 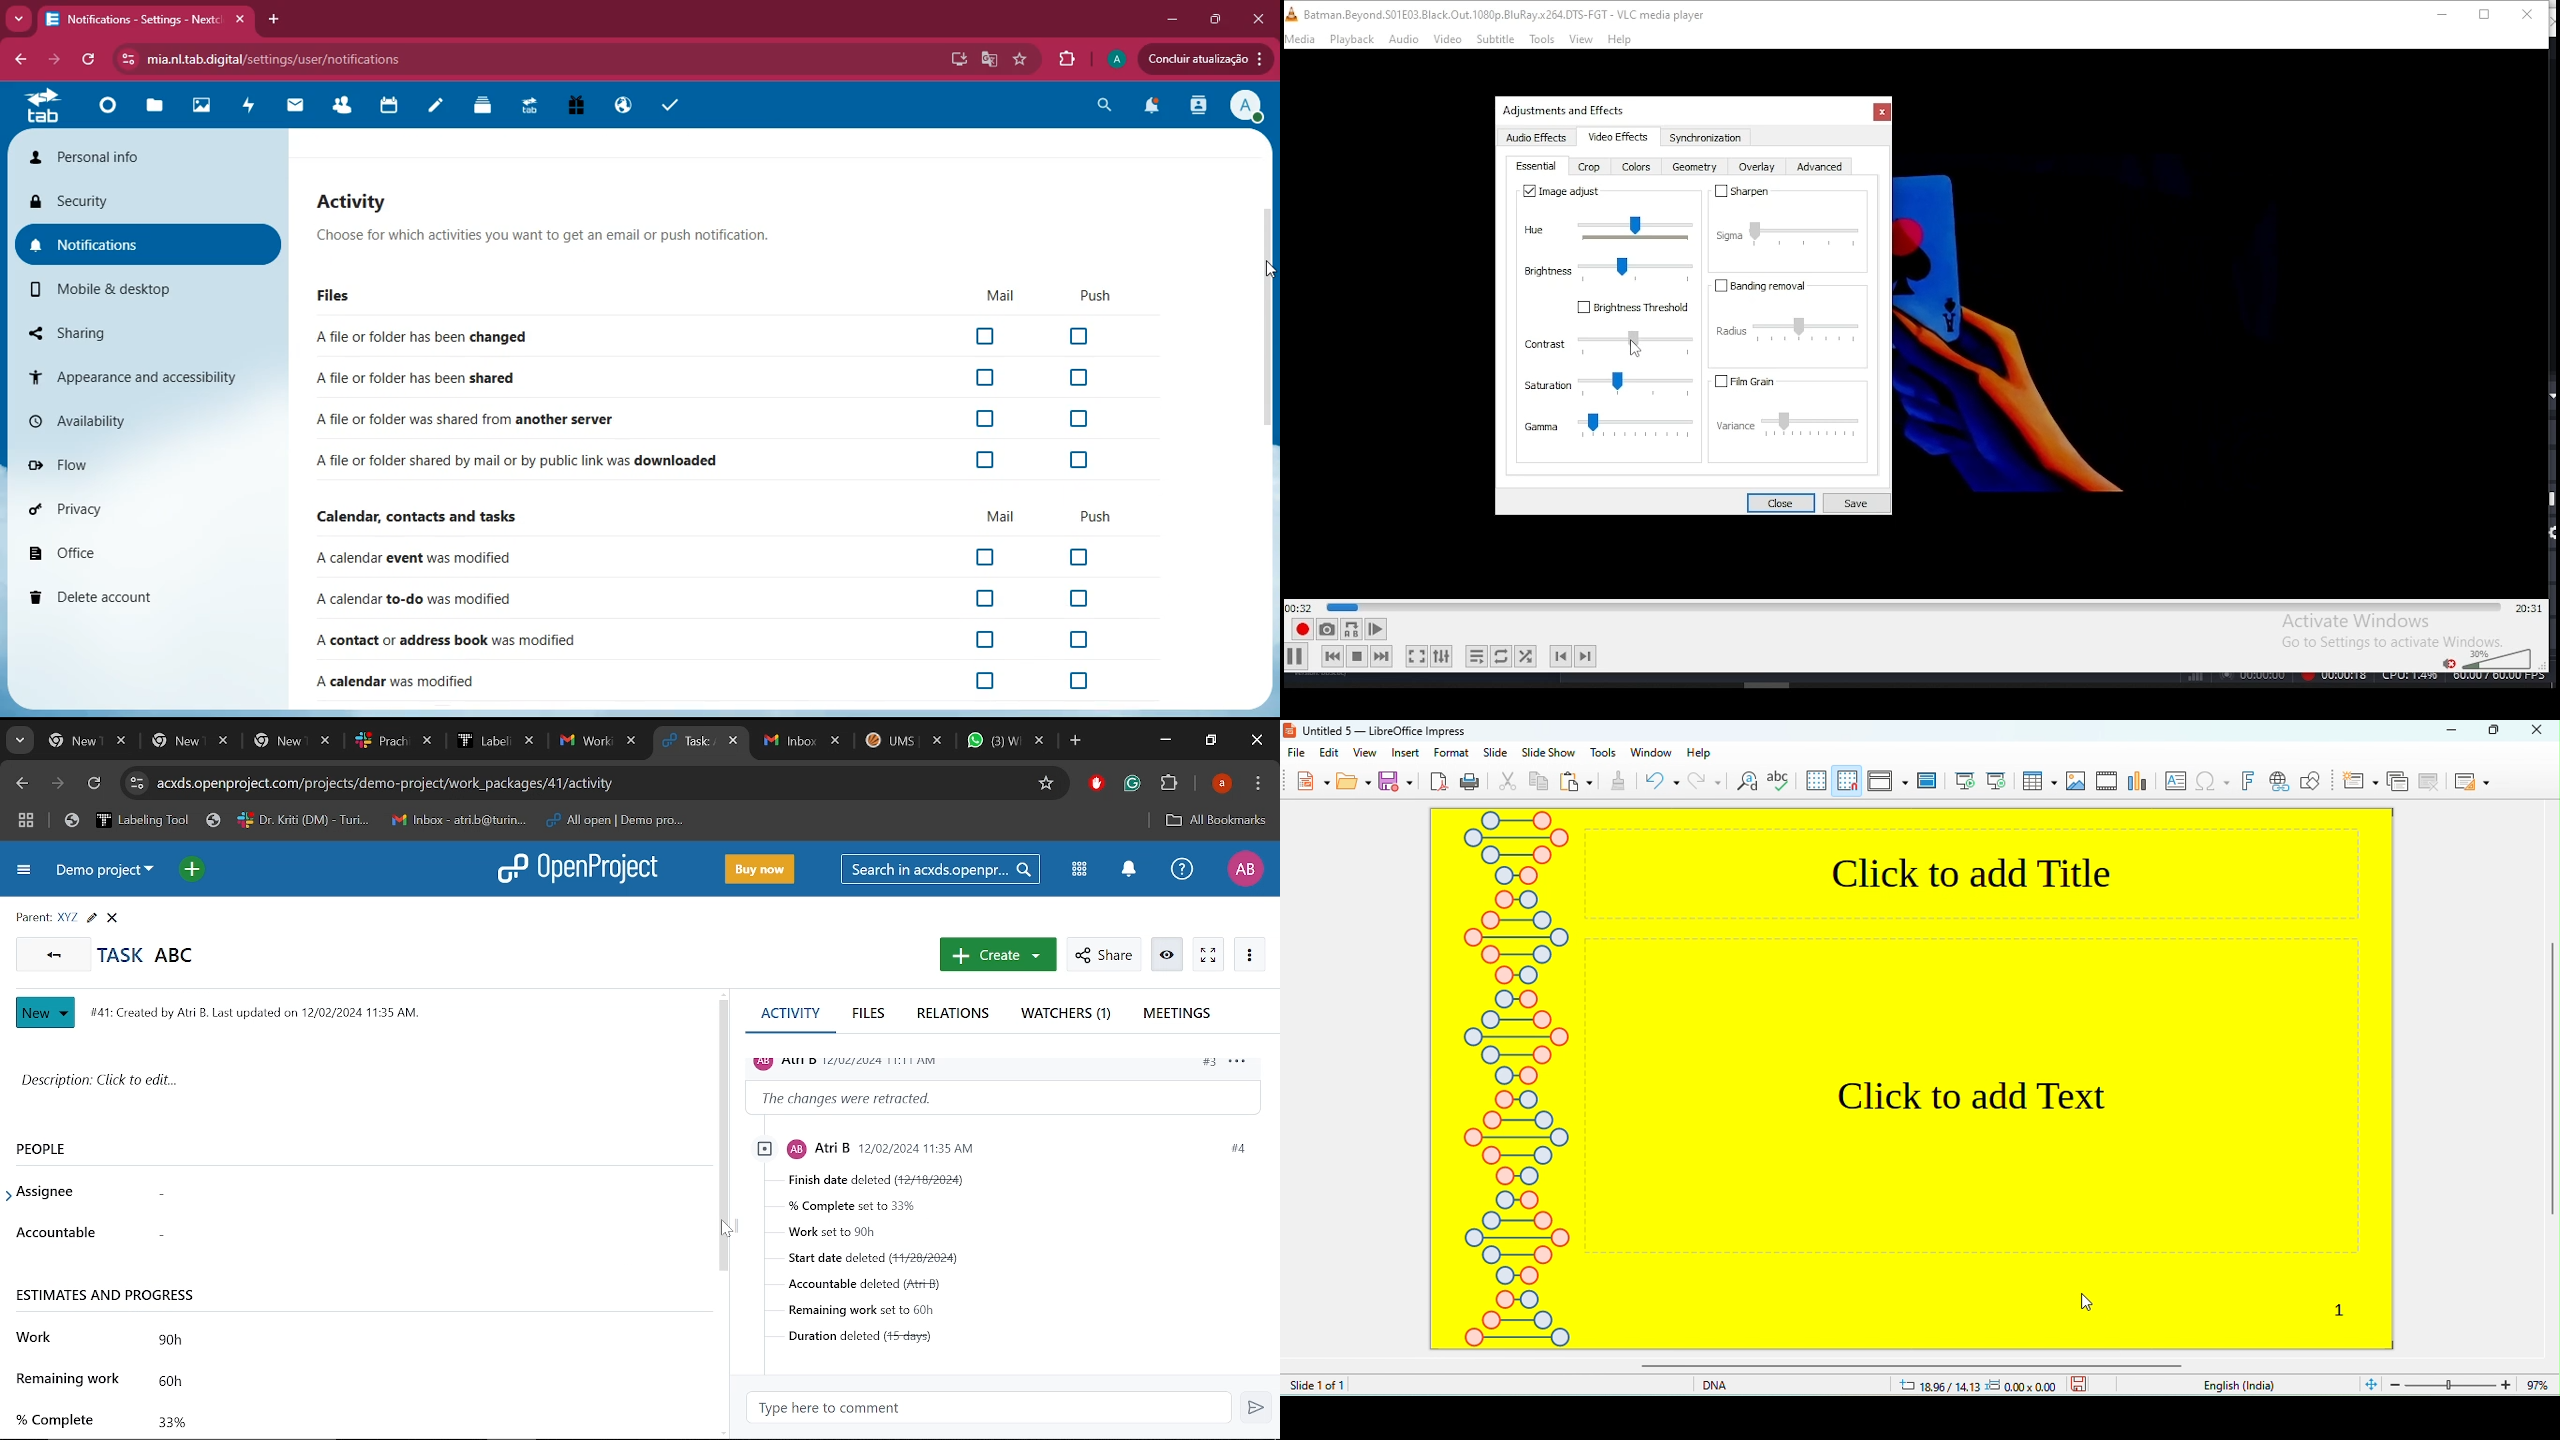 I want to click on close, so click(x=2542, y=729).